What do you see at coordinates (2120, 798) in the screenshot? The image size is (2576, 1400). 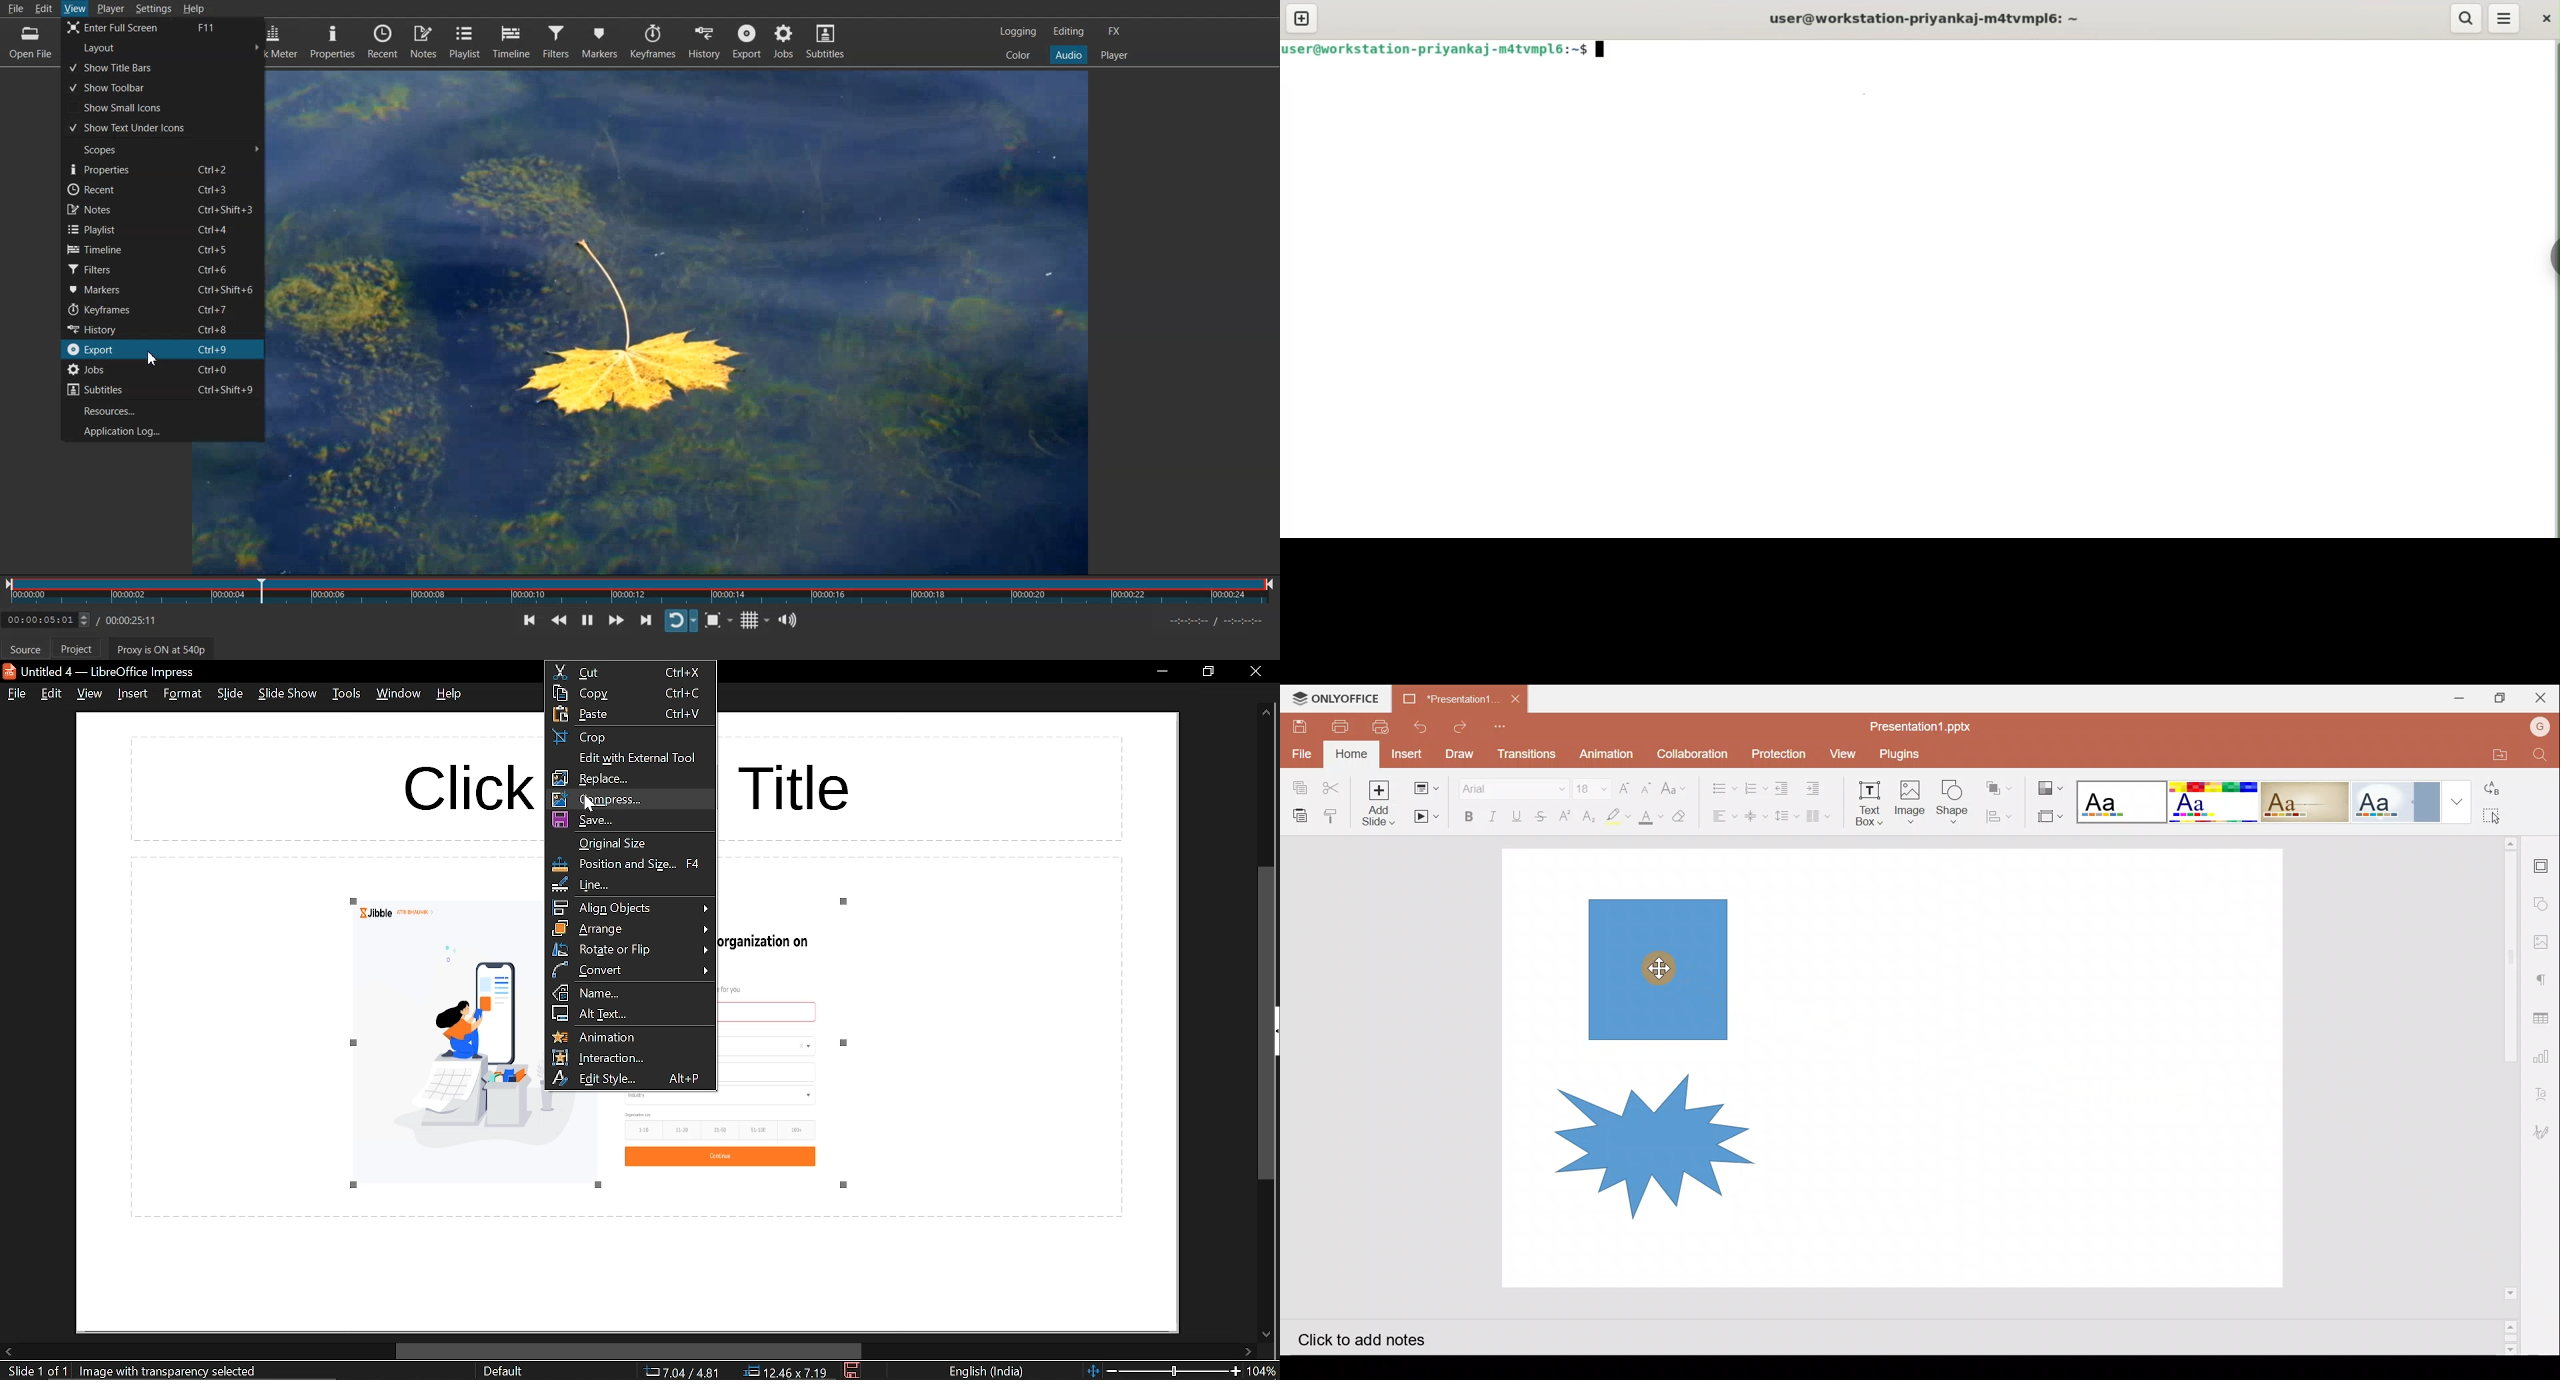 I see `Blank` at bounding box center [2120, 798].